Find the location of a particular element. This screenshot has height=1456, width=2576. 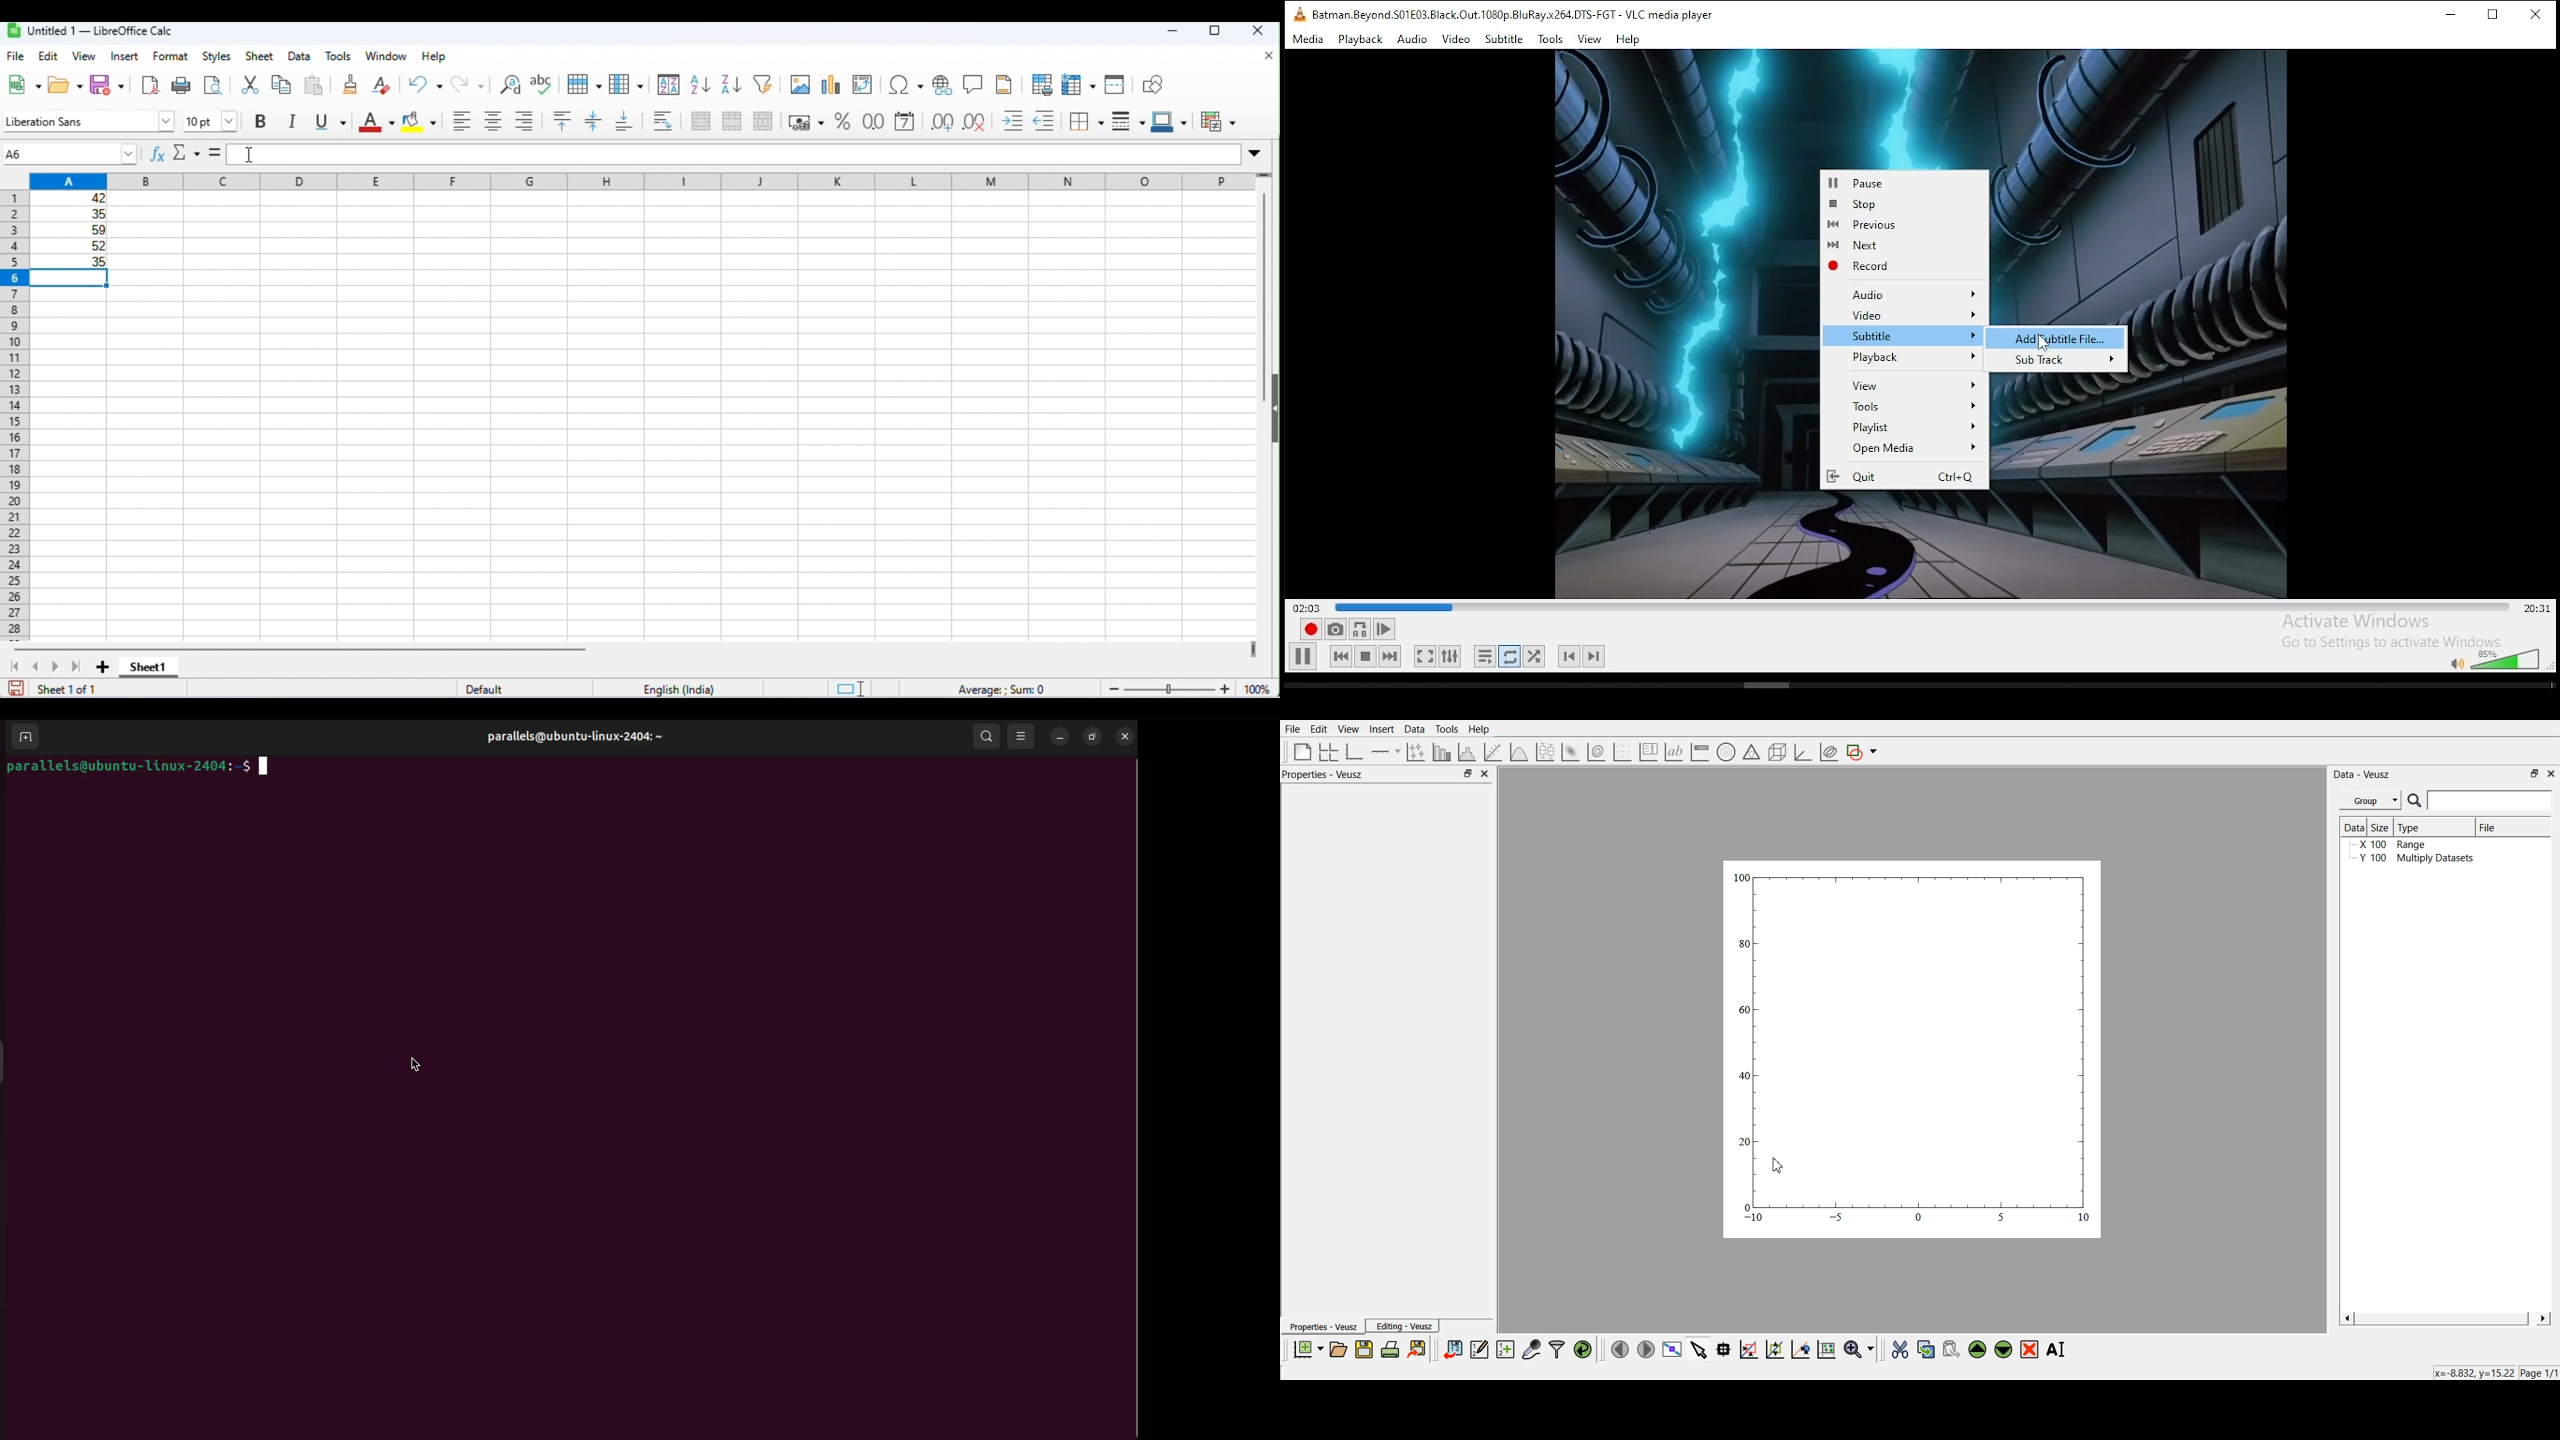

font color is located at coordinates (376, 121).